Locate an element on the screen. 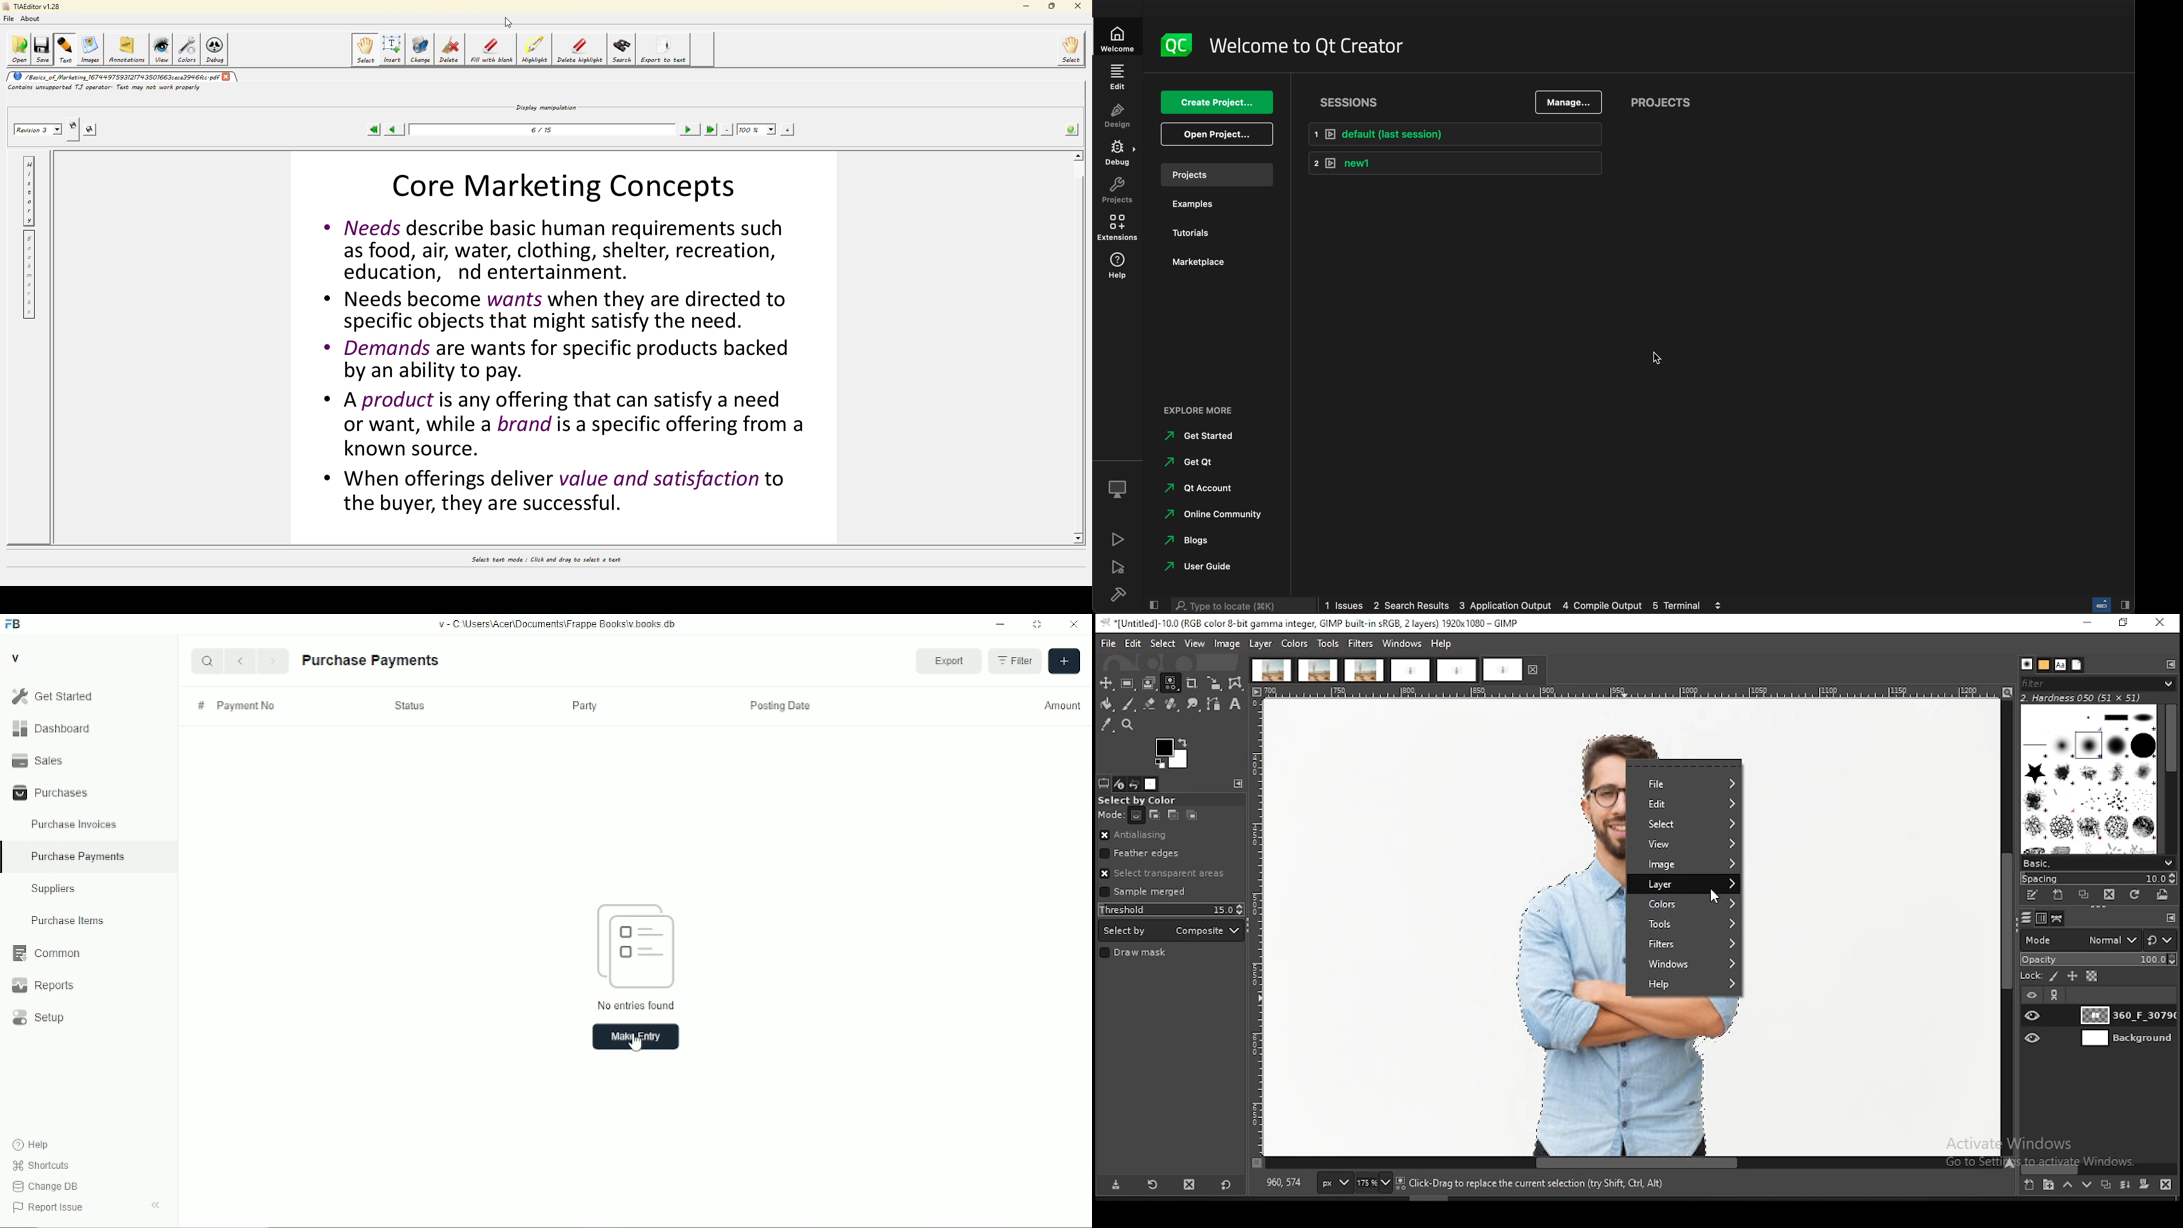 This screenshot has width=2184, height=1232. next page is located at coordinates (688, 130).